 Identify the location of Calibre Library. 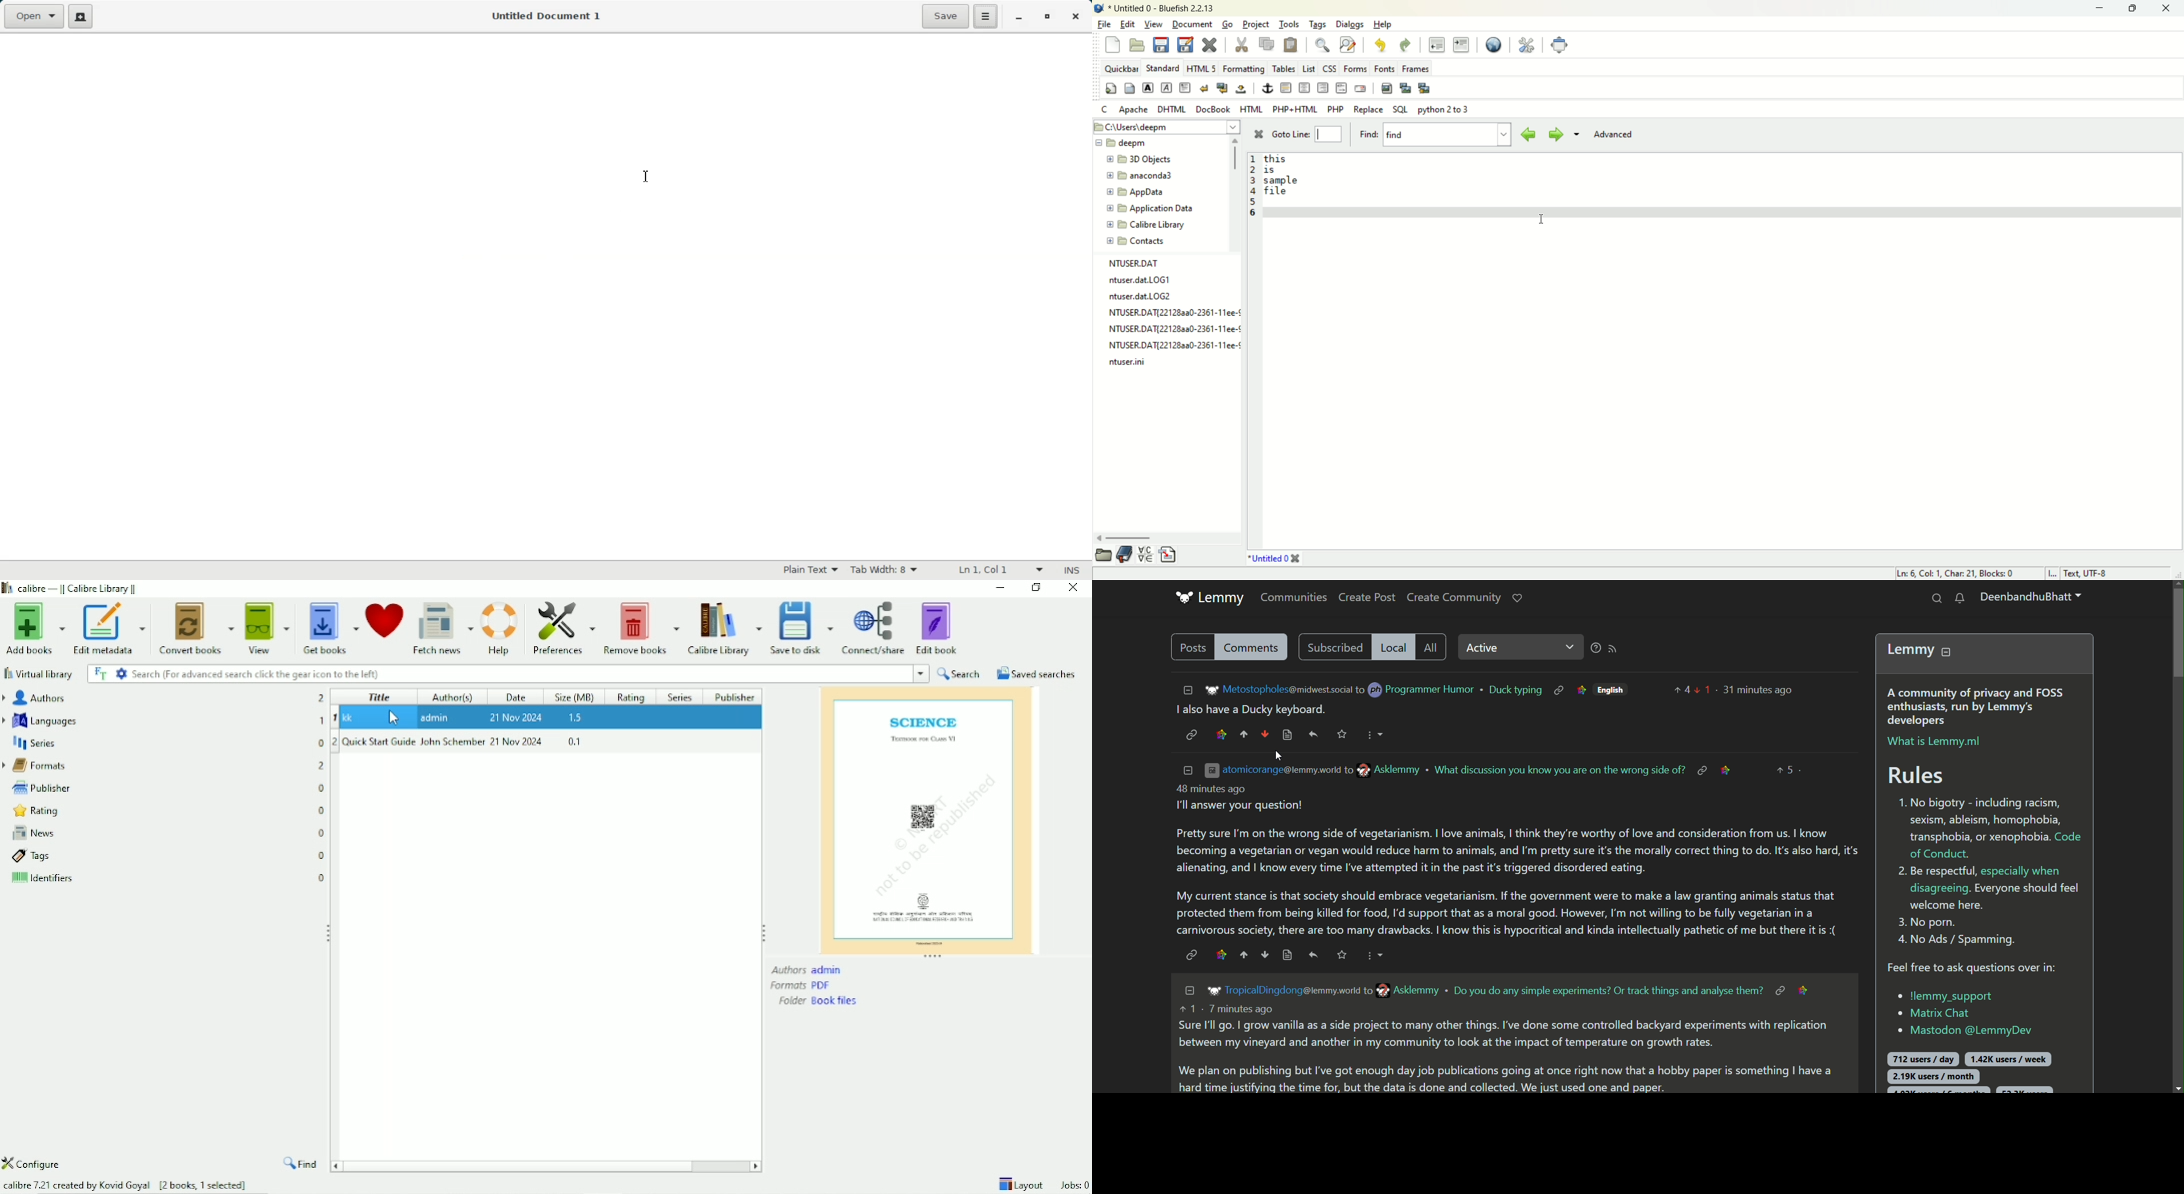
(723, 628).